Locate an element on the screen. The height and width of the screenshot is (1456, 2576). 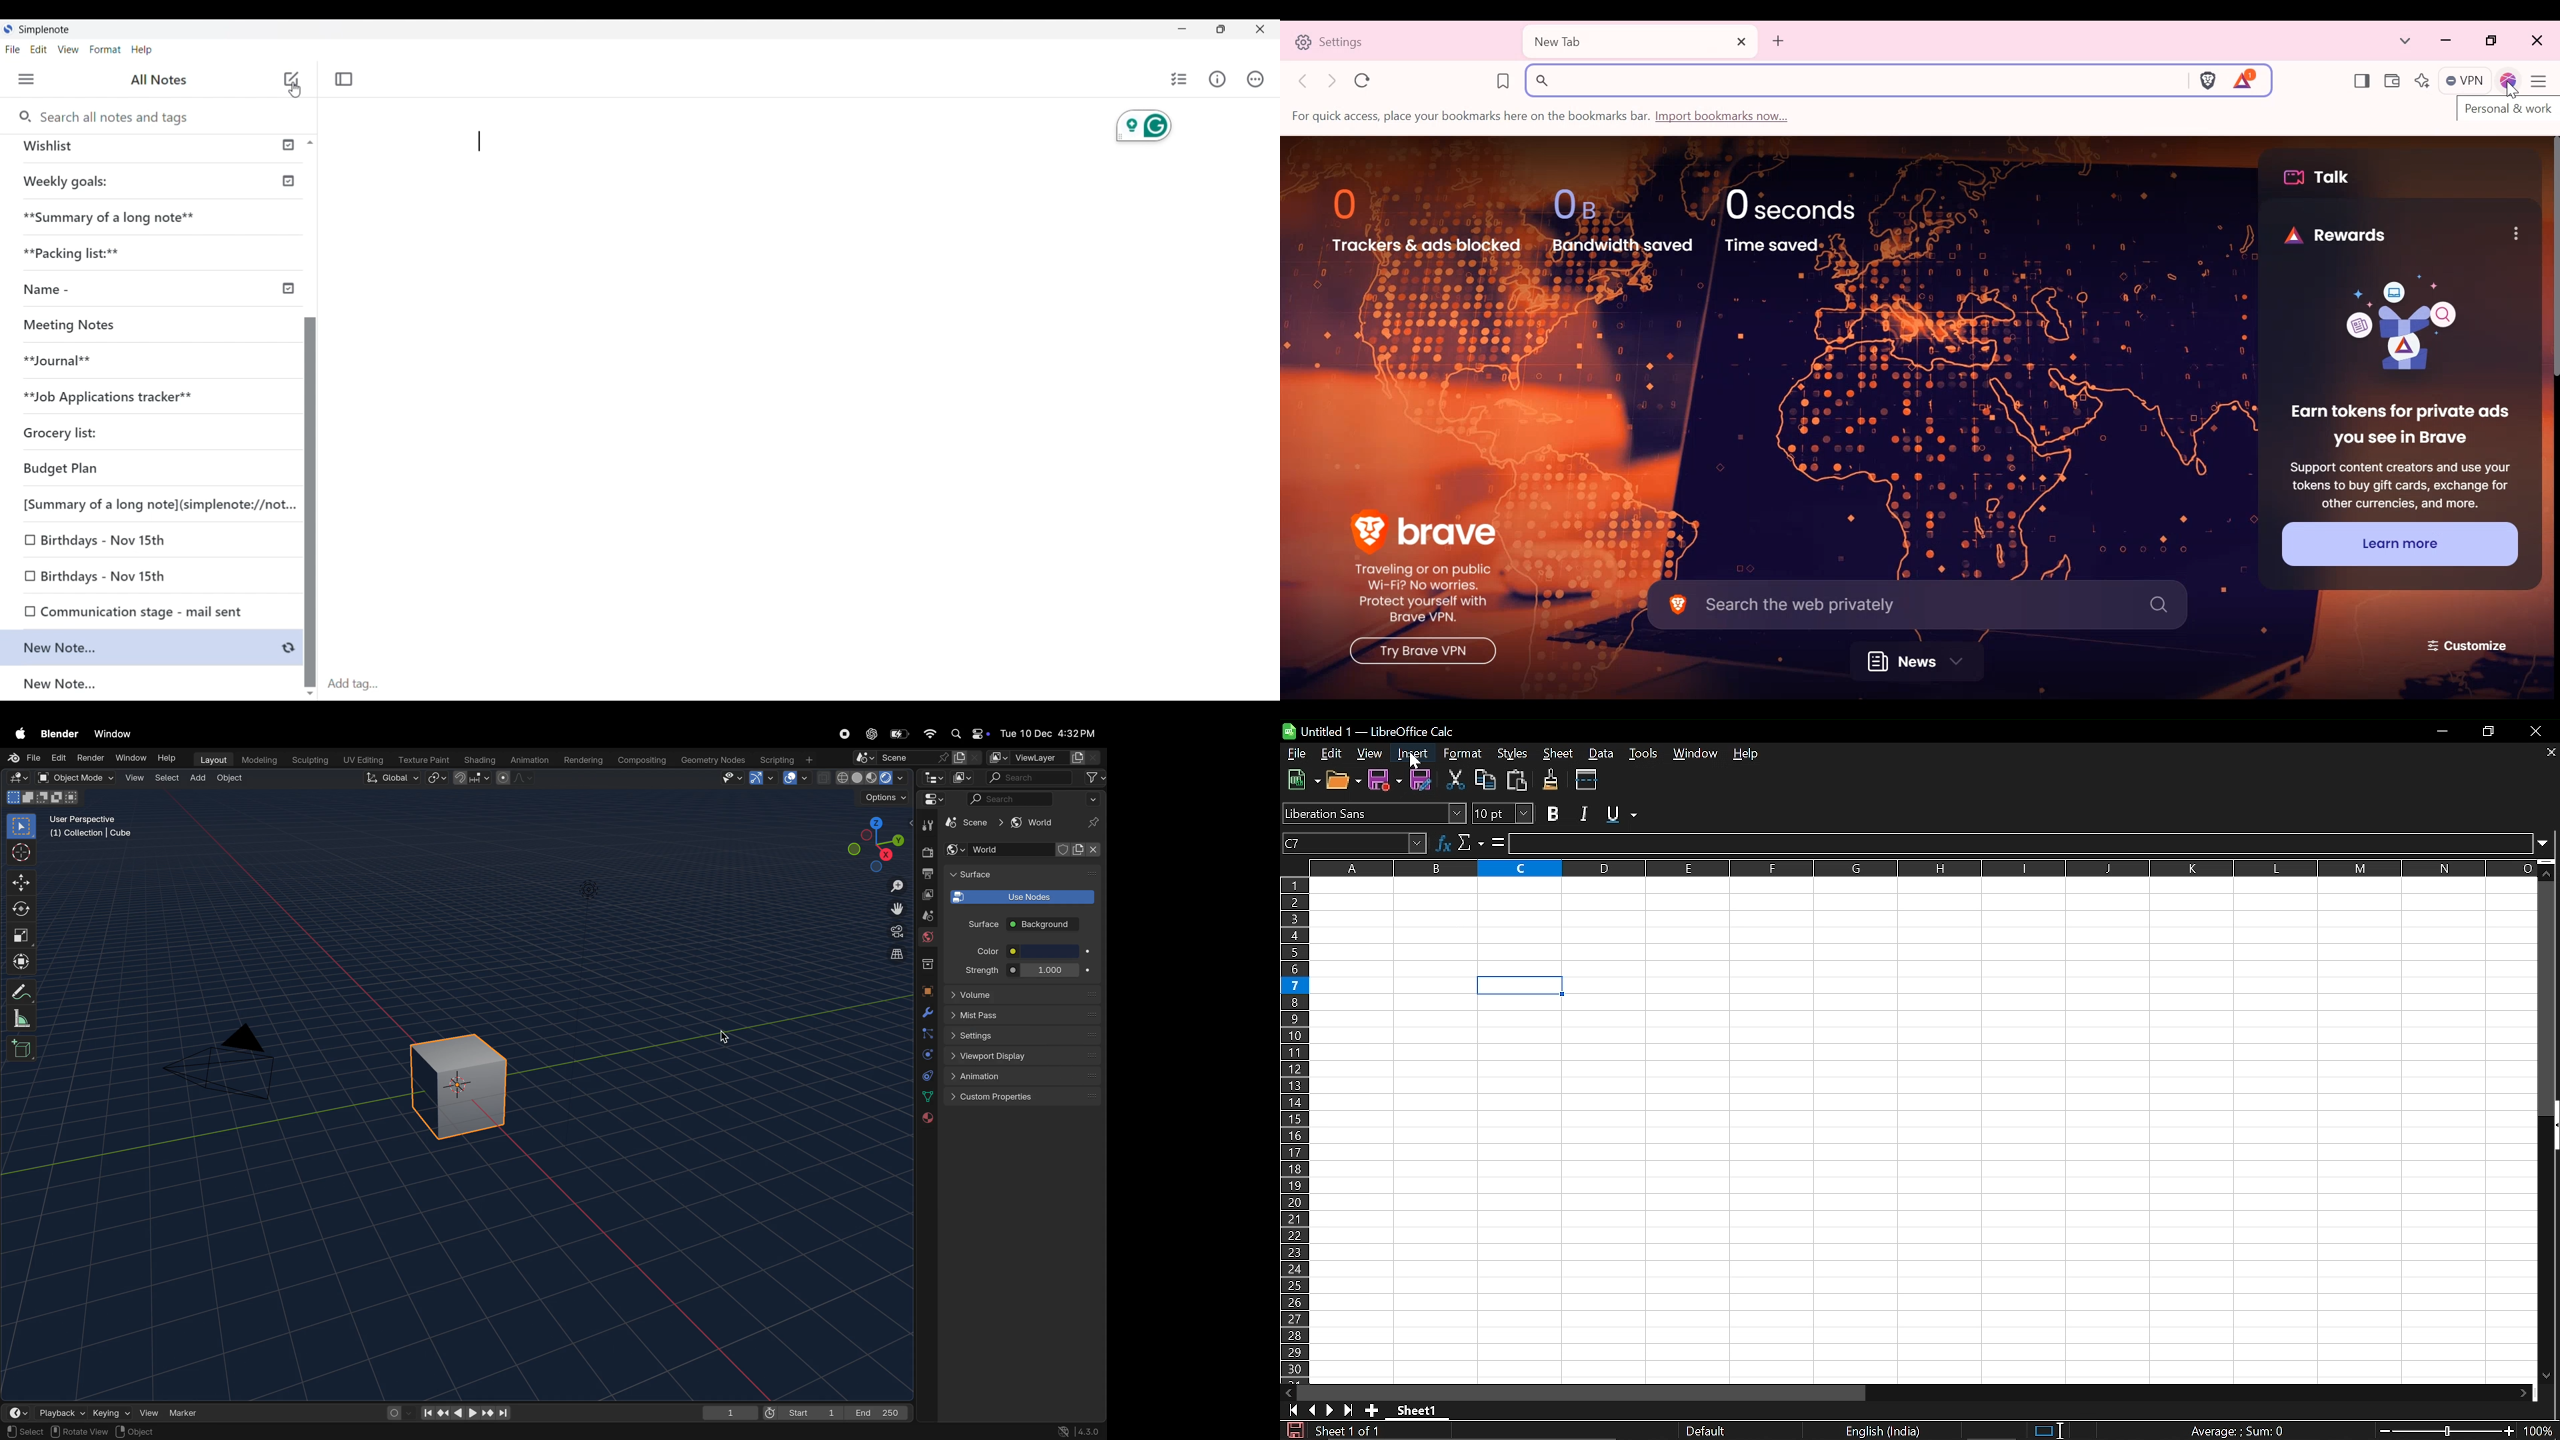
out put is located at coordinates (926, 894).